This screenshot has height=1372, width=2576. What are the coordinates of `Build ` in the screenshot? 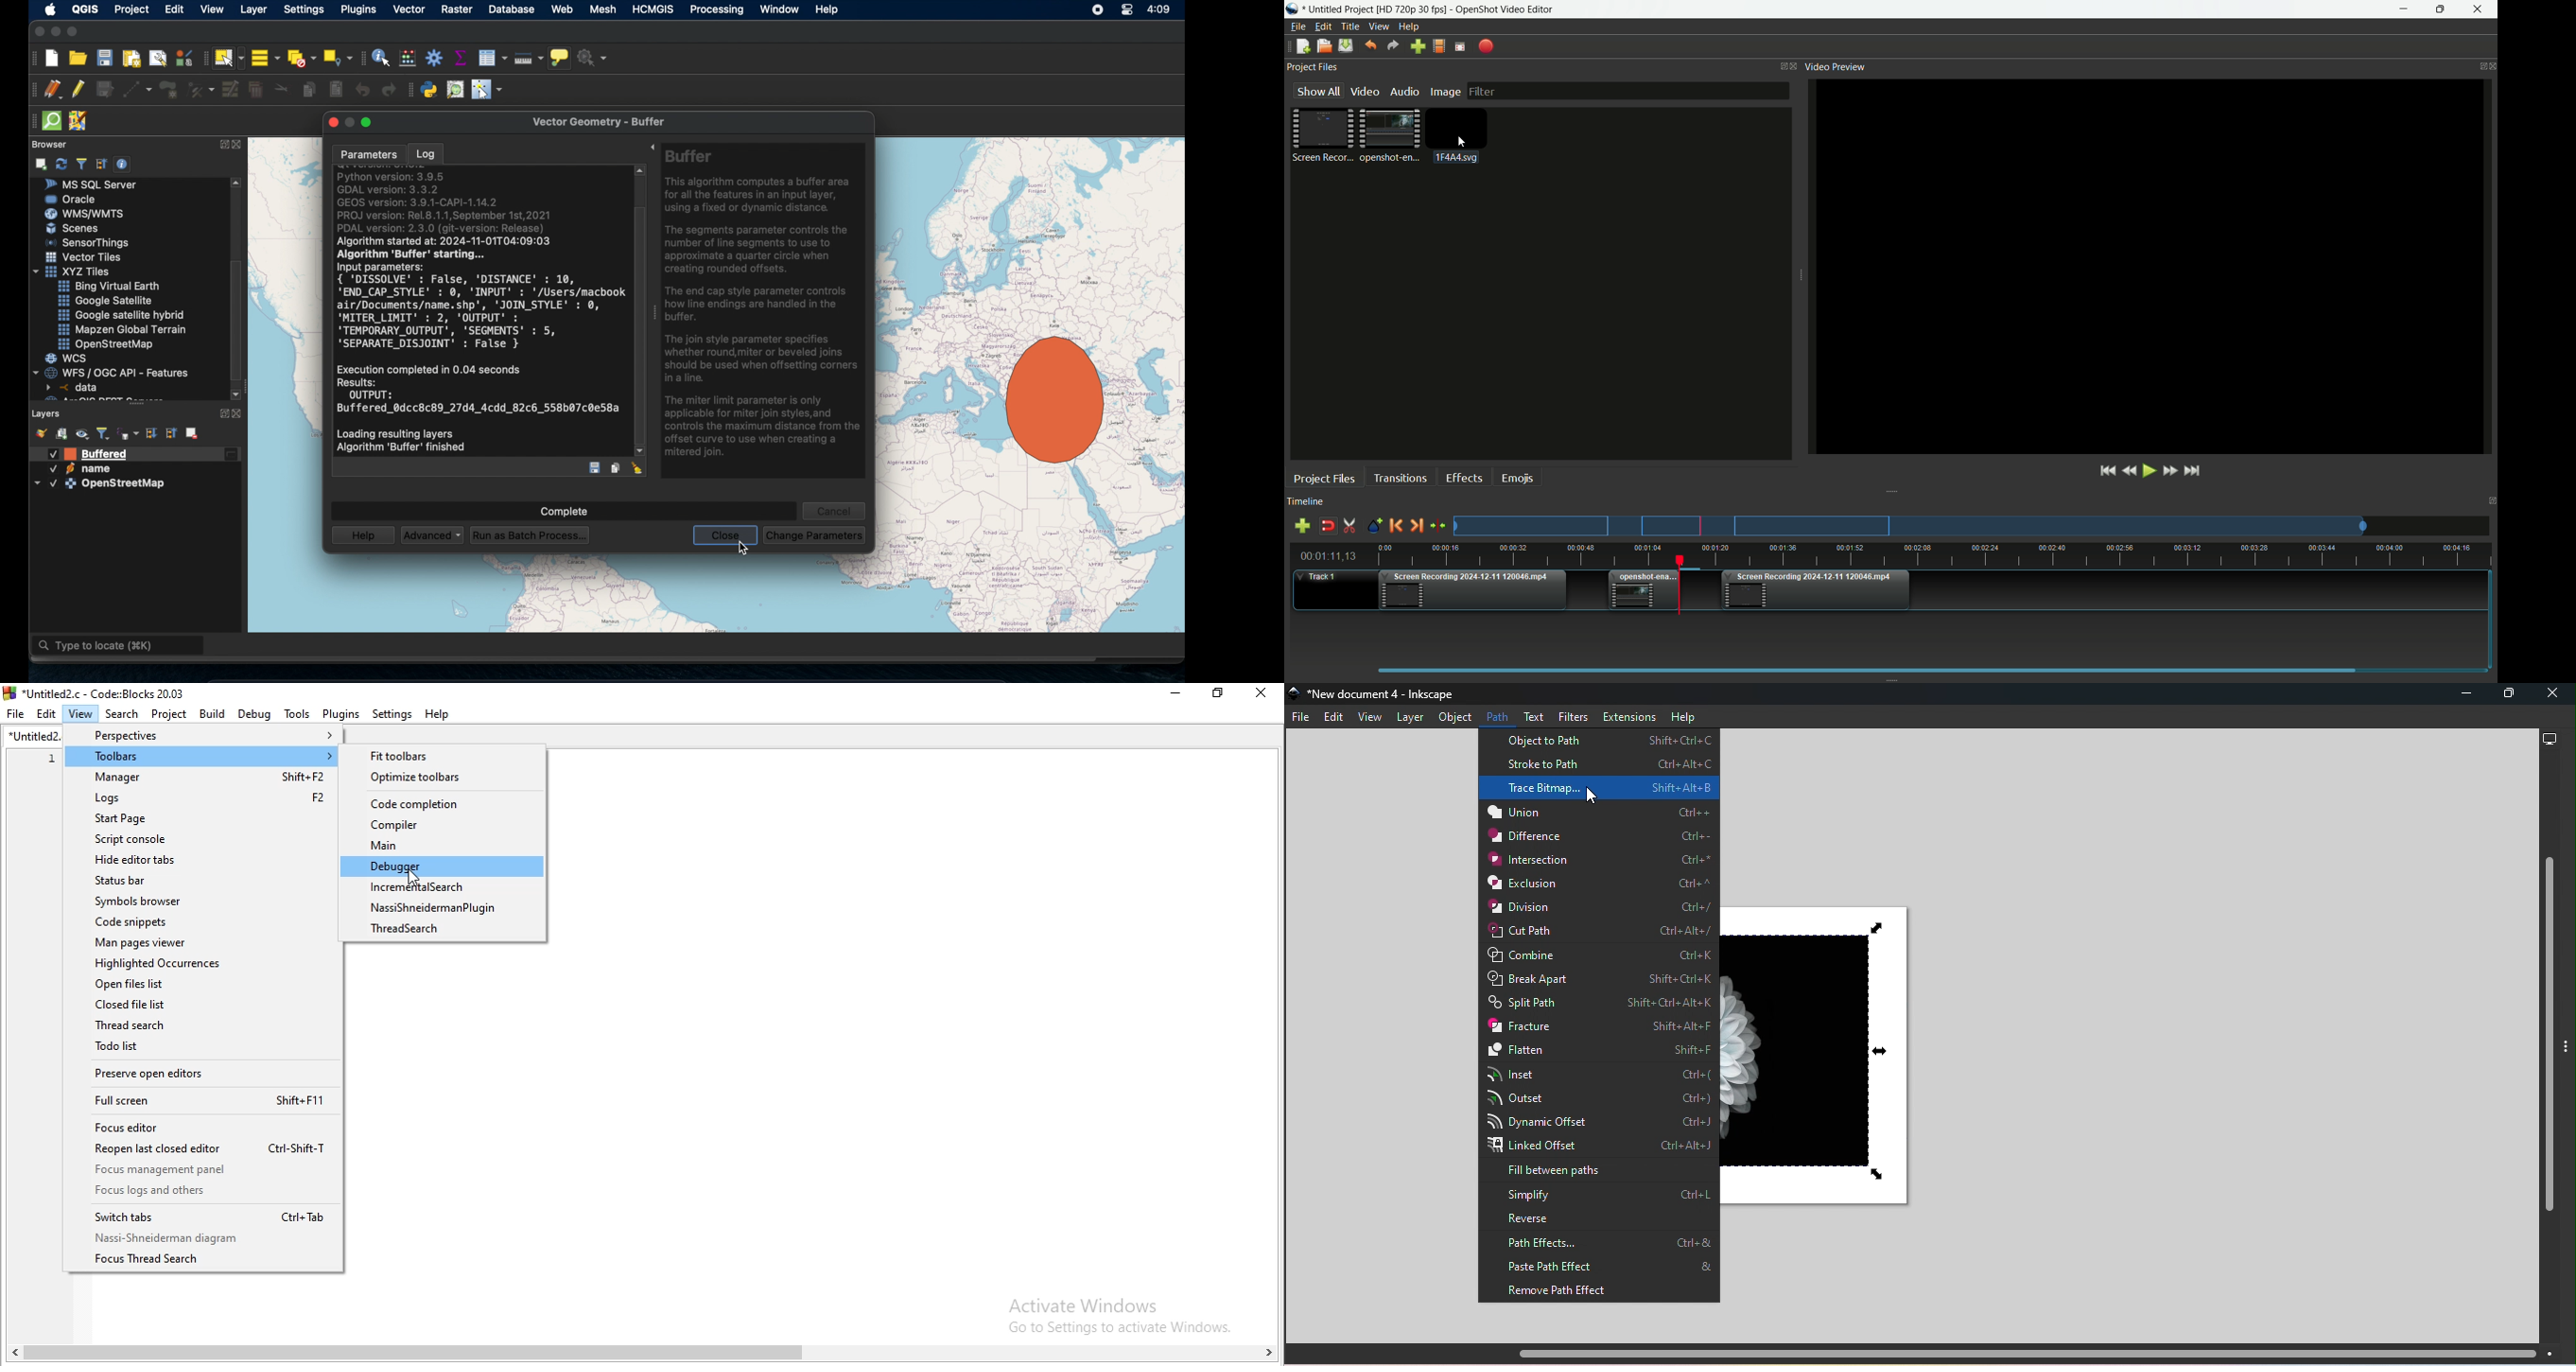 It's located at (213, 714).